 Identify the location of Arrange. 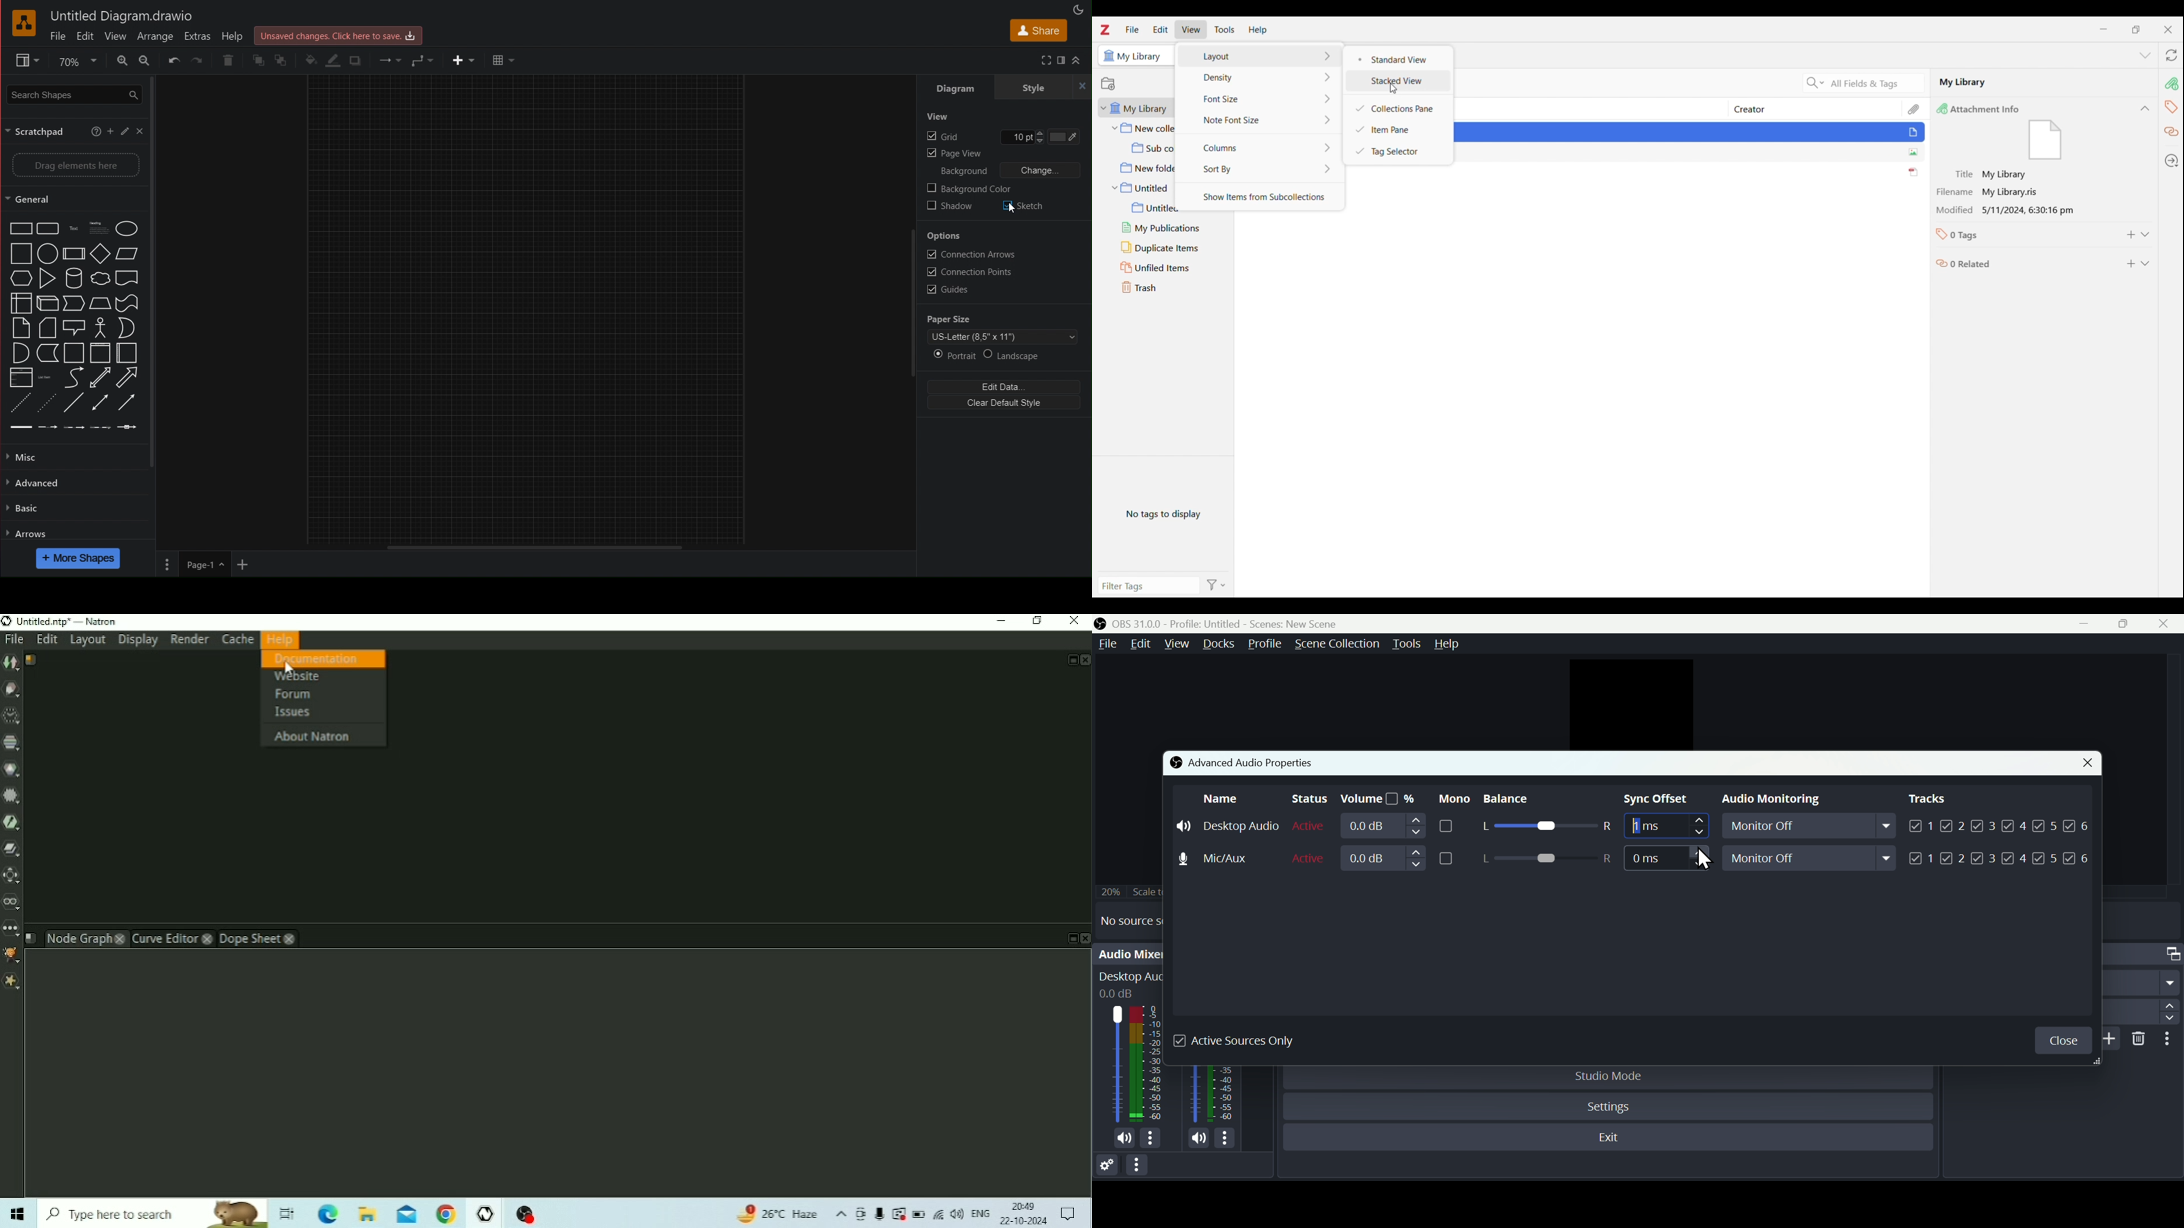
(155, 37).